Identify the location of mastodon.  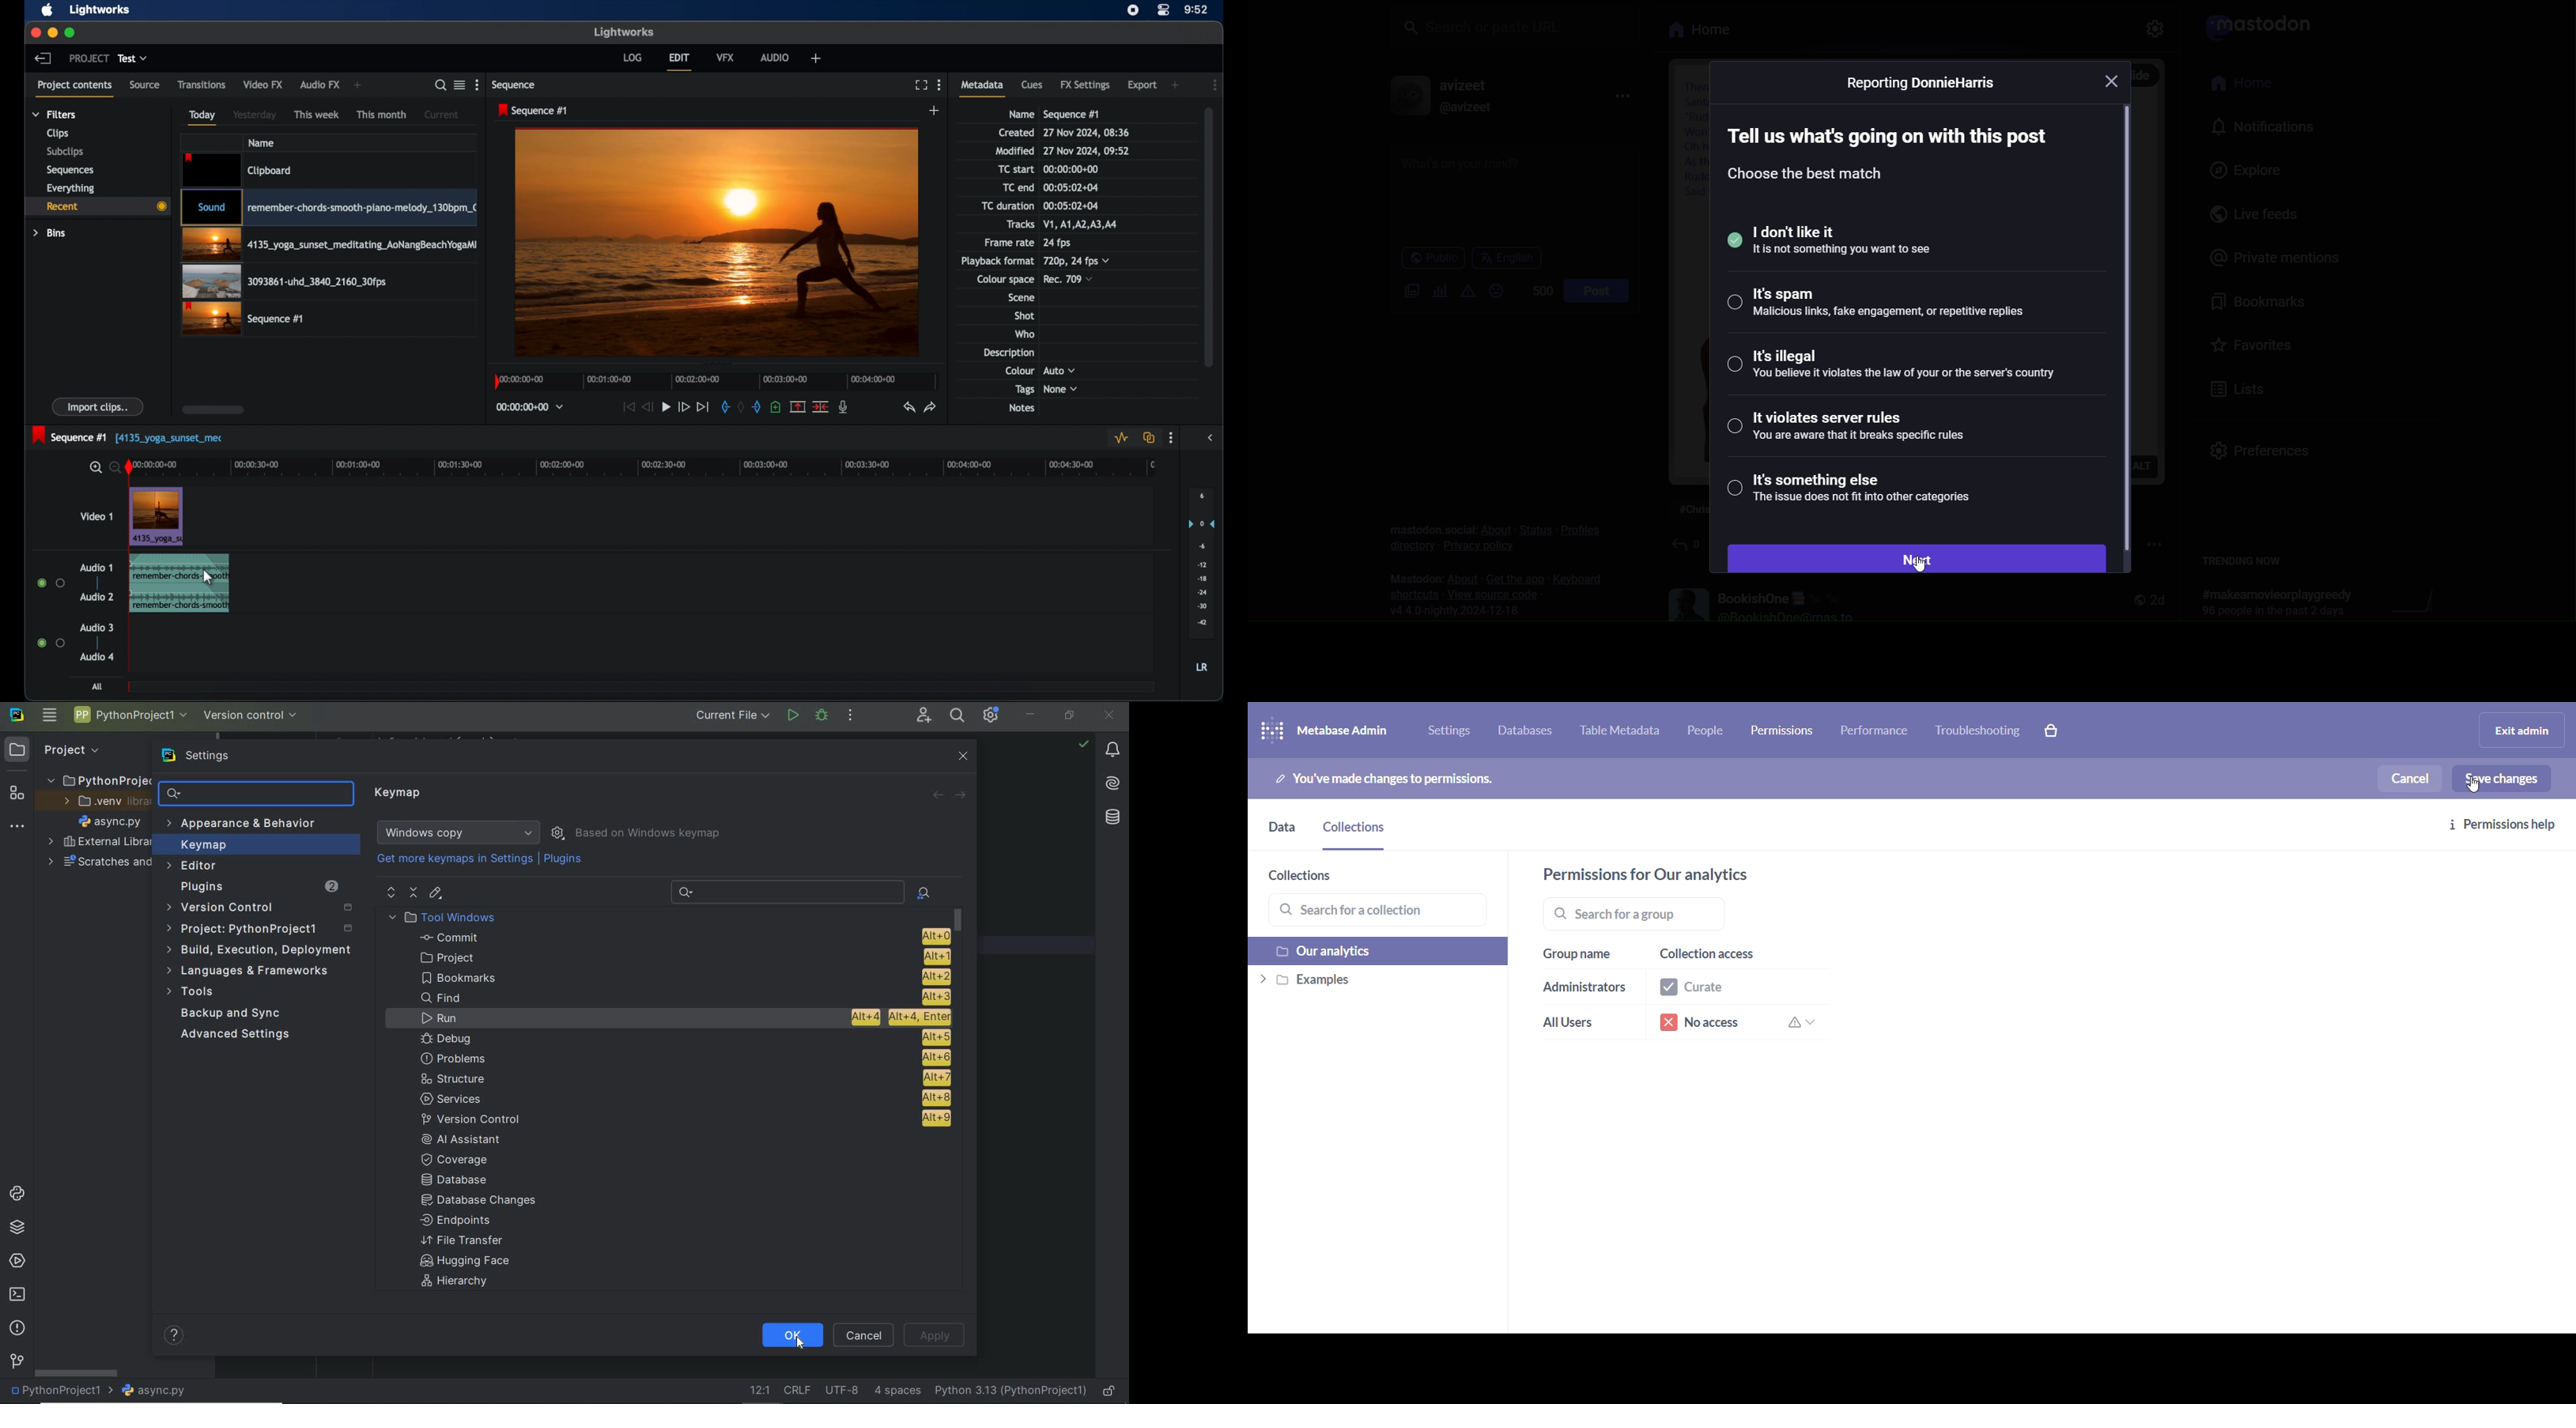
(2254, 25).